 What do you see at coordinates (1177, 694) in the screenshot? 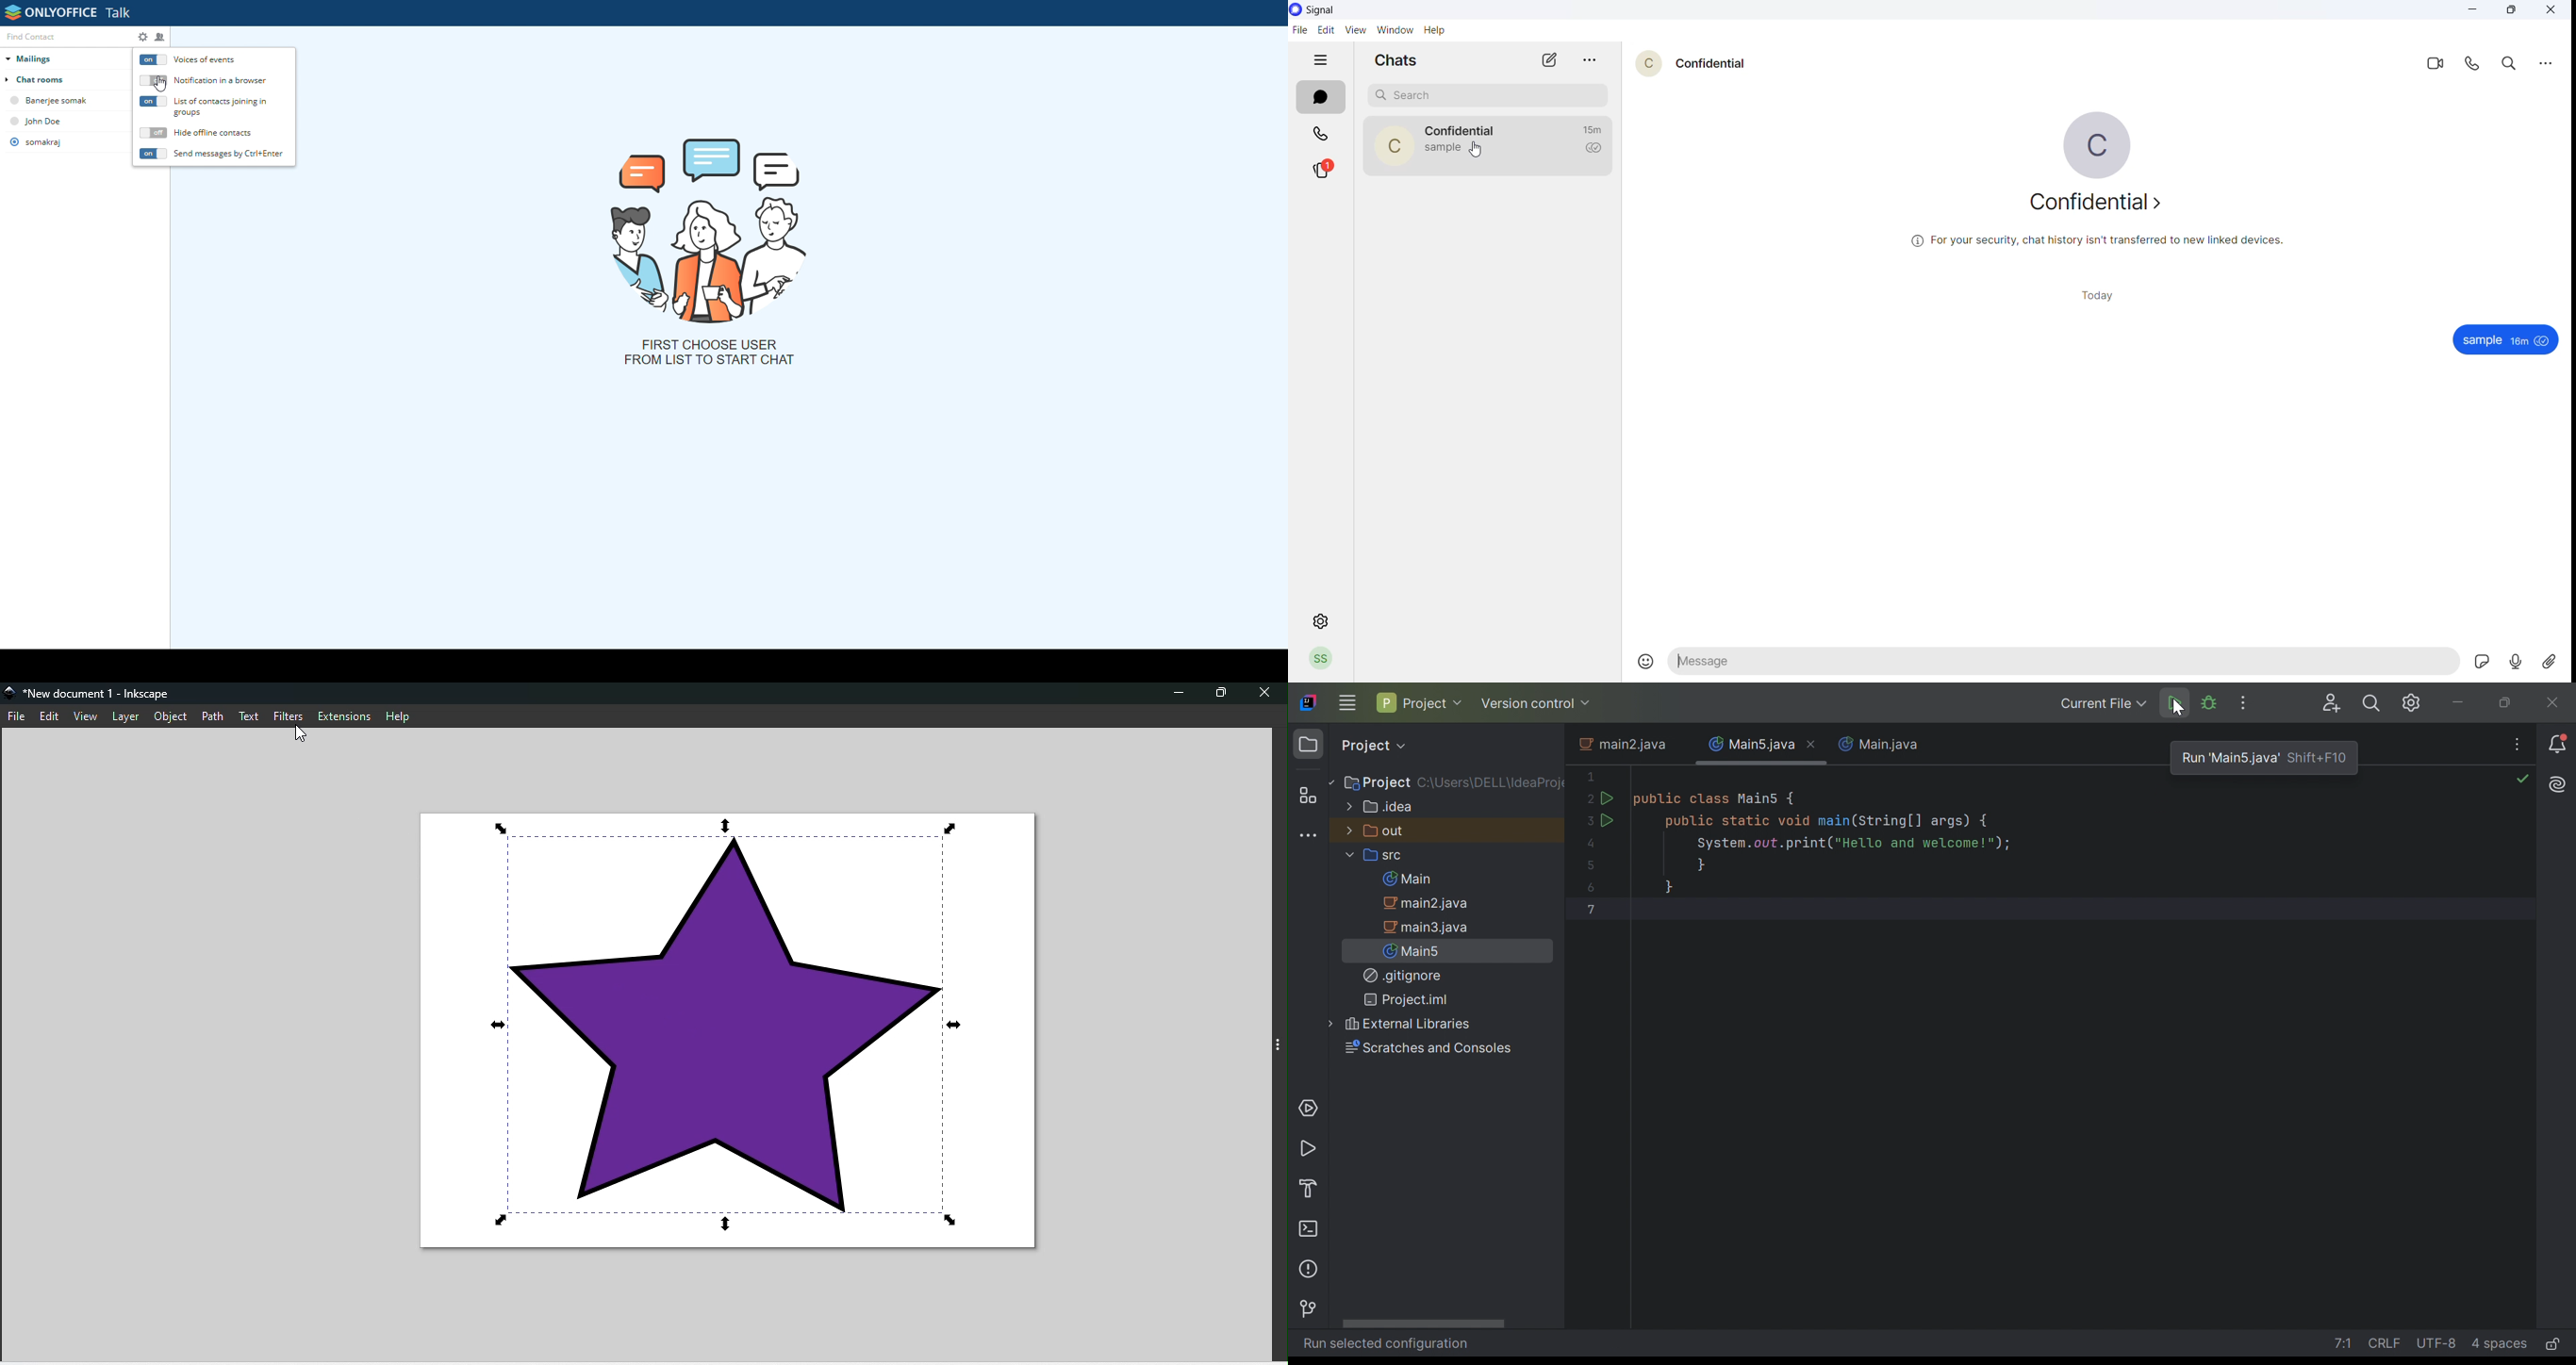
I see `Minimize` at bounding box center [1177, 694].